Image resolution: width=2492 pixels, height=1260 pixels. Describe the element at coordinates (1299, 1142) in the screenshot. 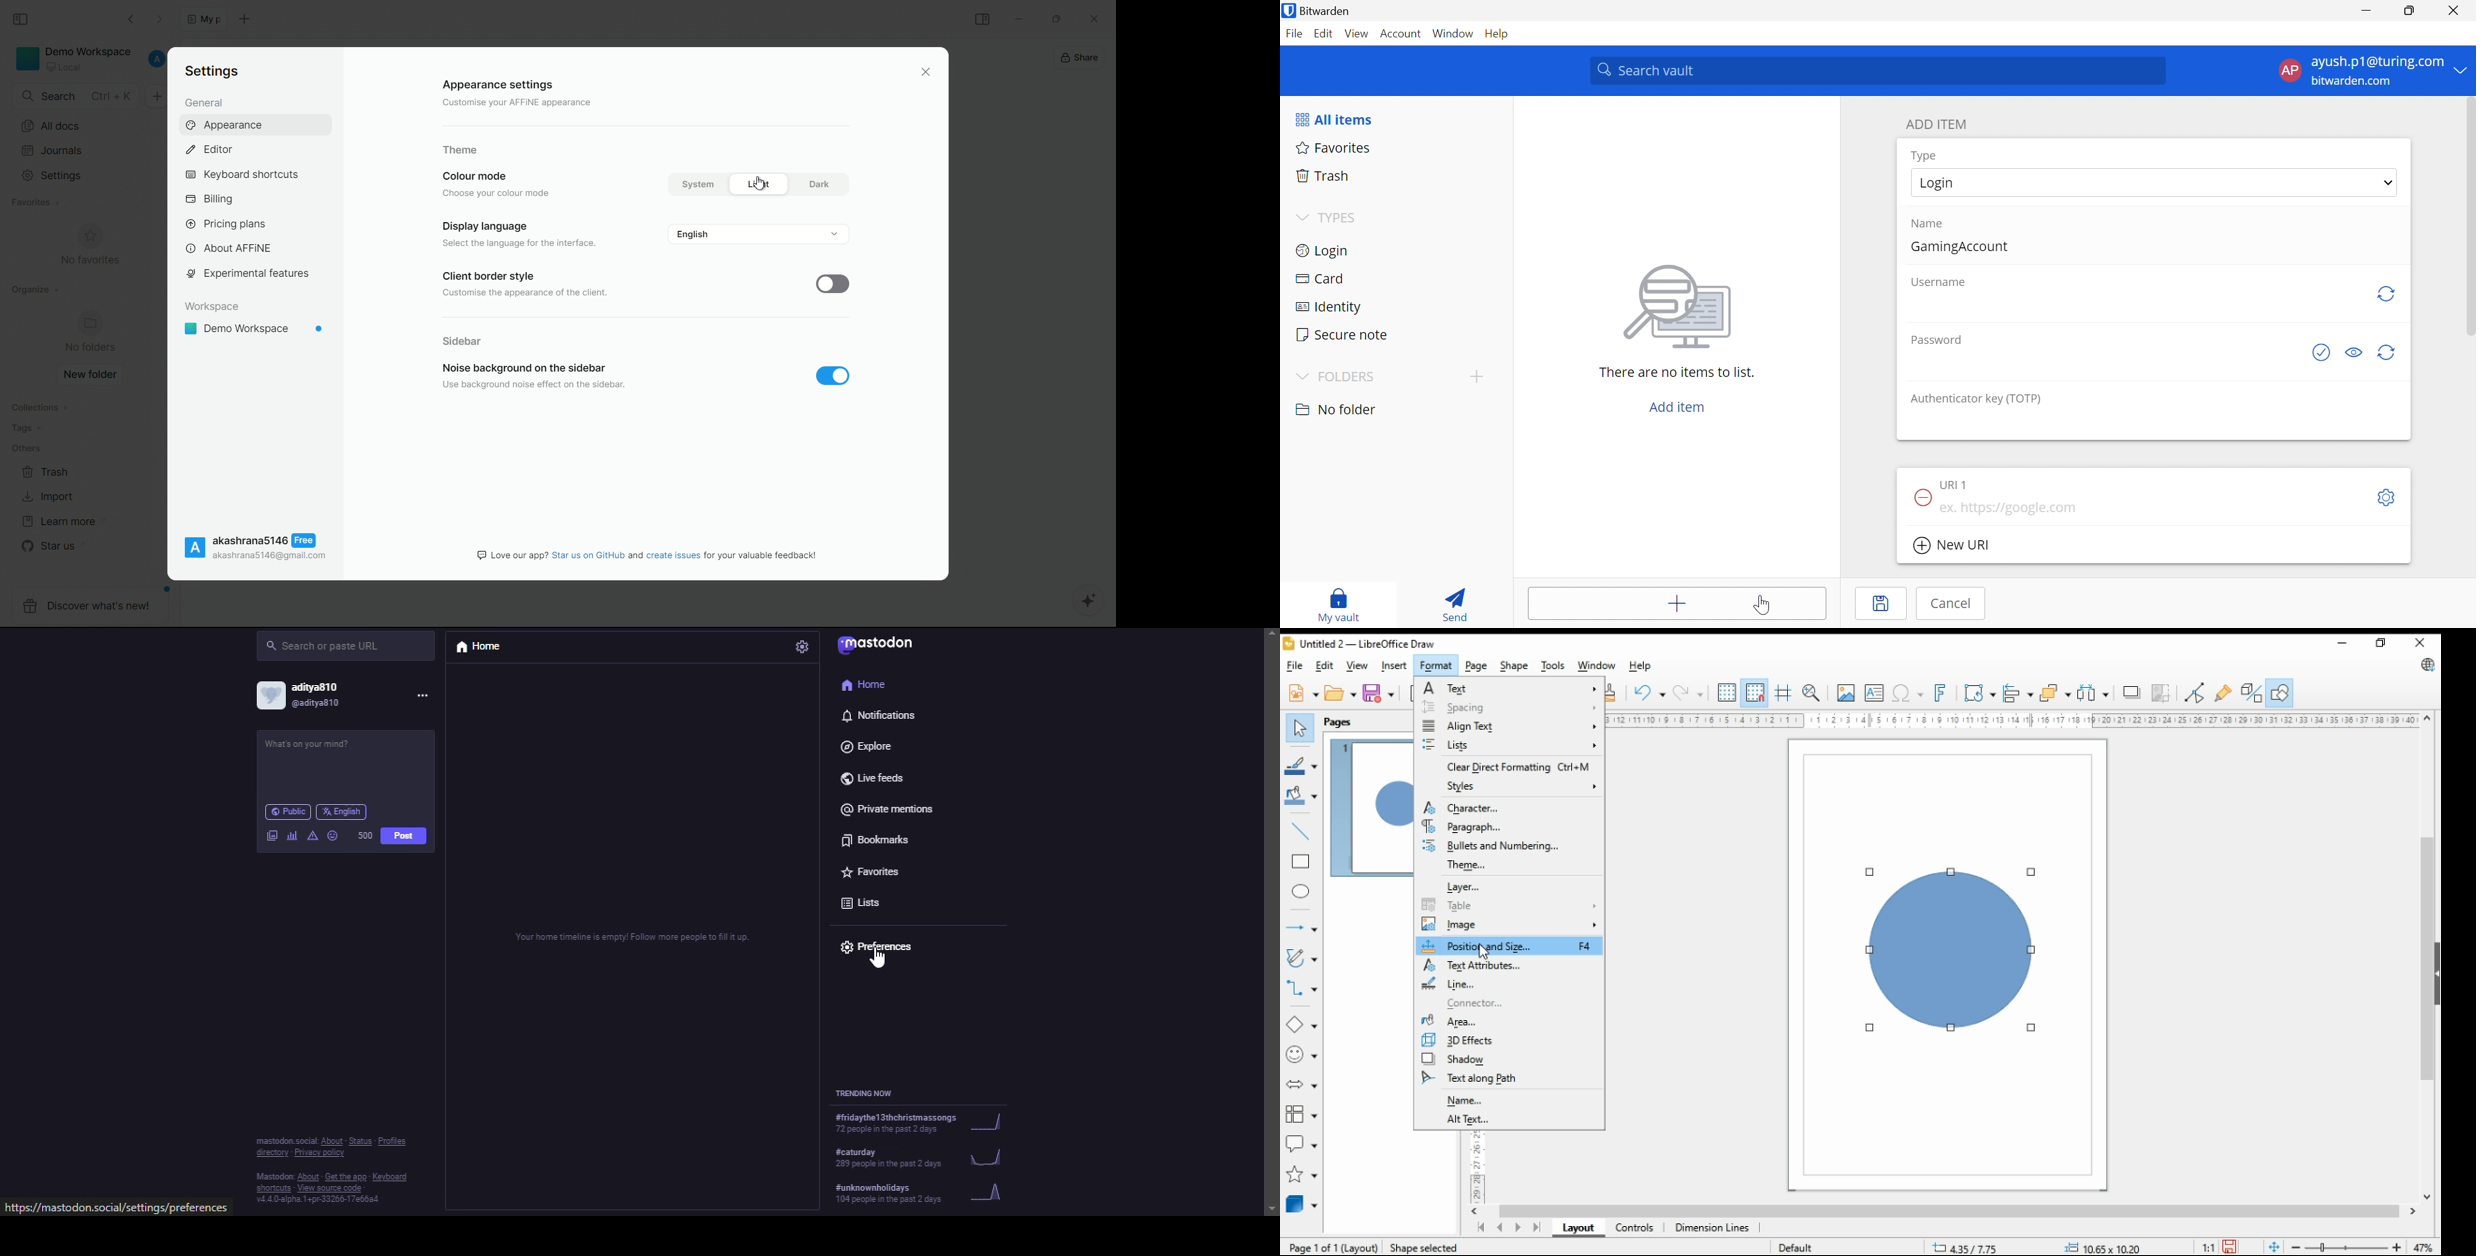

I see `callout shapes` at that location.